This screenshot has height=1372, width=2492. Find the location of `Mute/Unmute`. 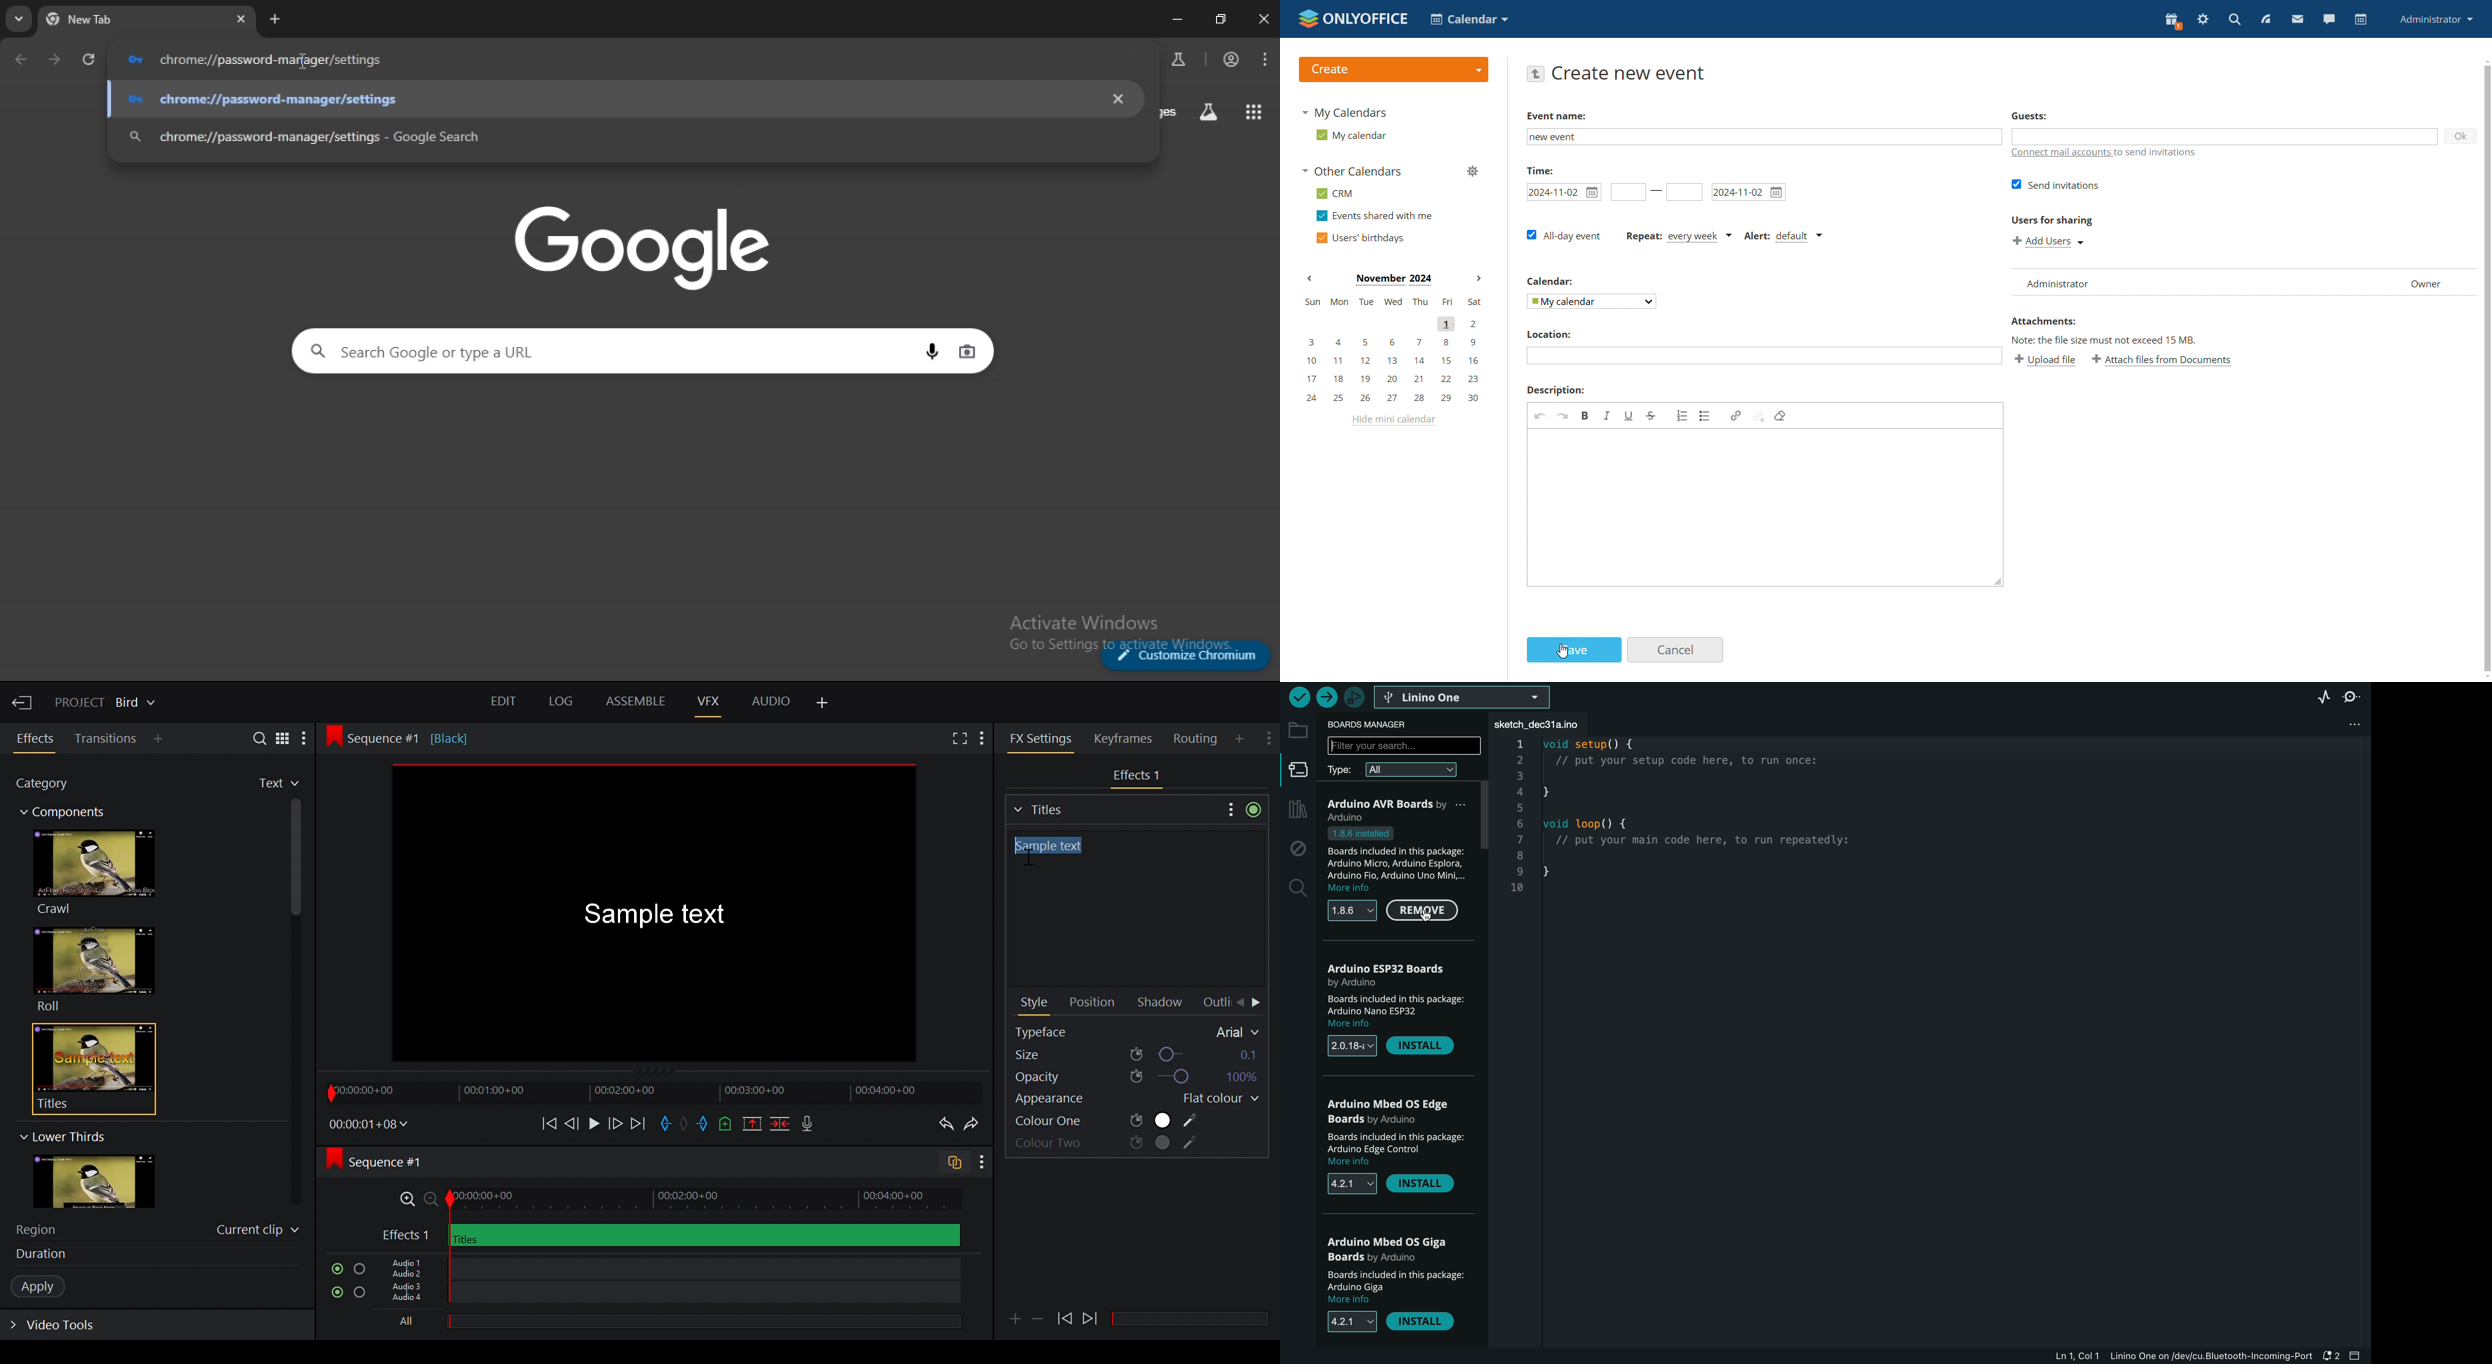

Mute/Unmute is located at coordinates (334, 1293).